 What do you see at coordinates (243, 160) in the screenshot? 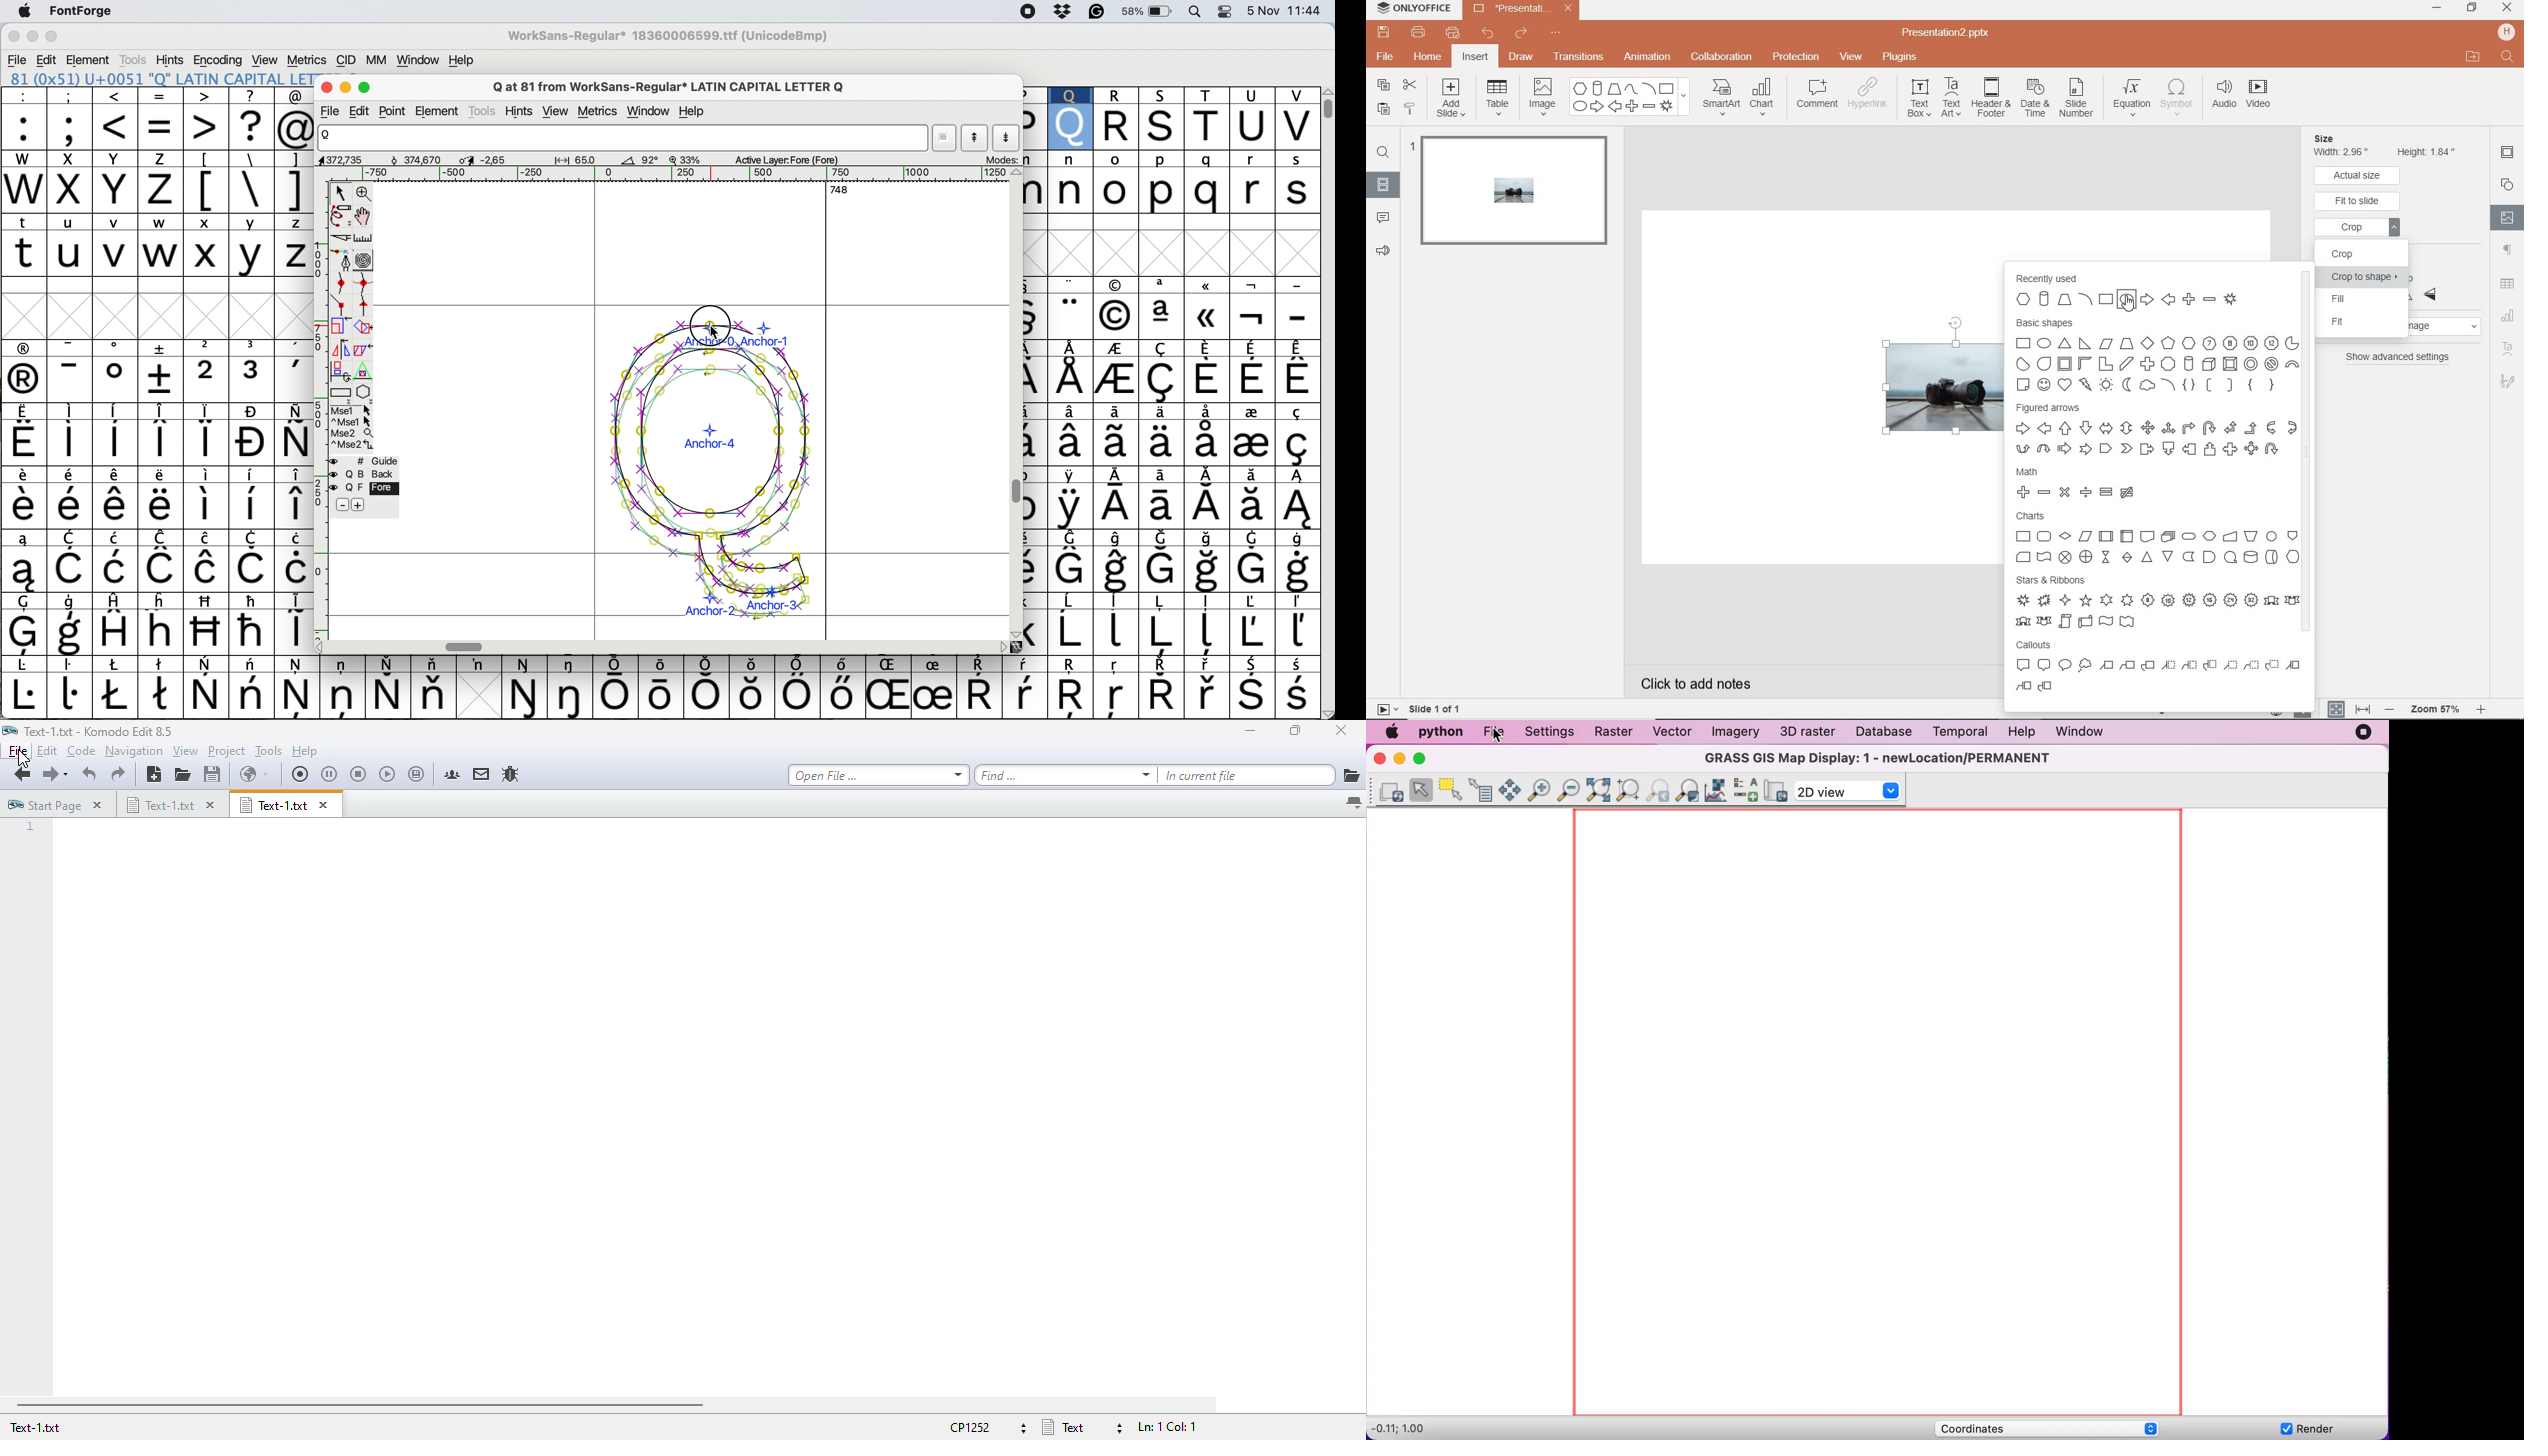
I see `special characters` at bounding box center [243, 160].